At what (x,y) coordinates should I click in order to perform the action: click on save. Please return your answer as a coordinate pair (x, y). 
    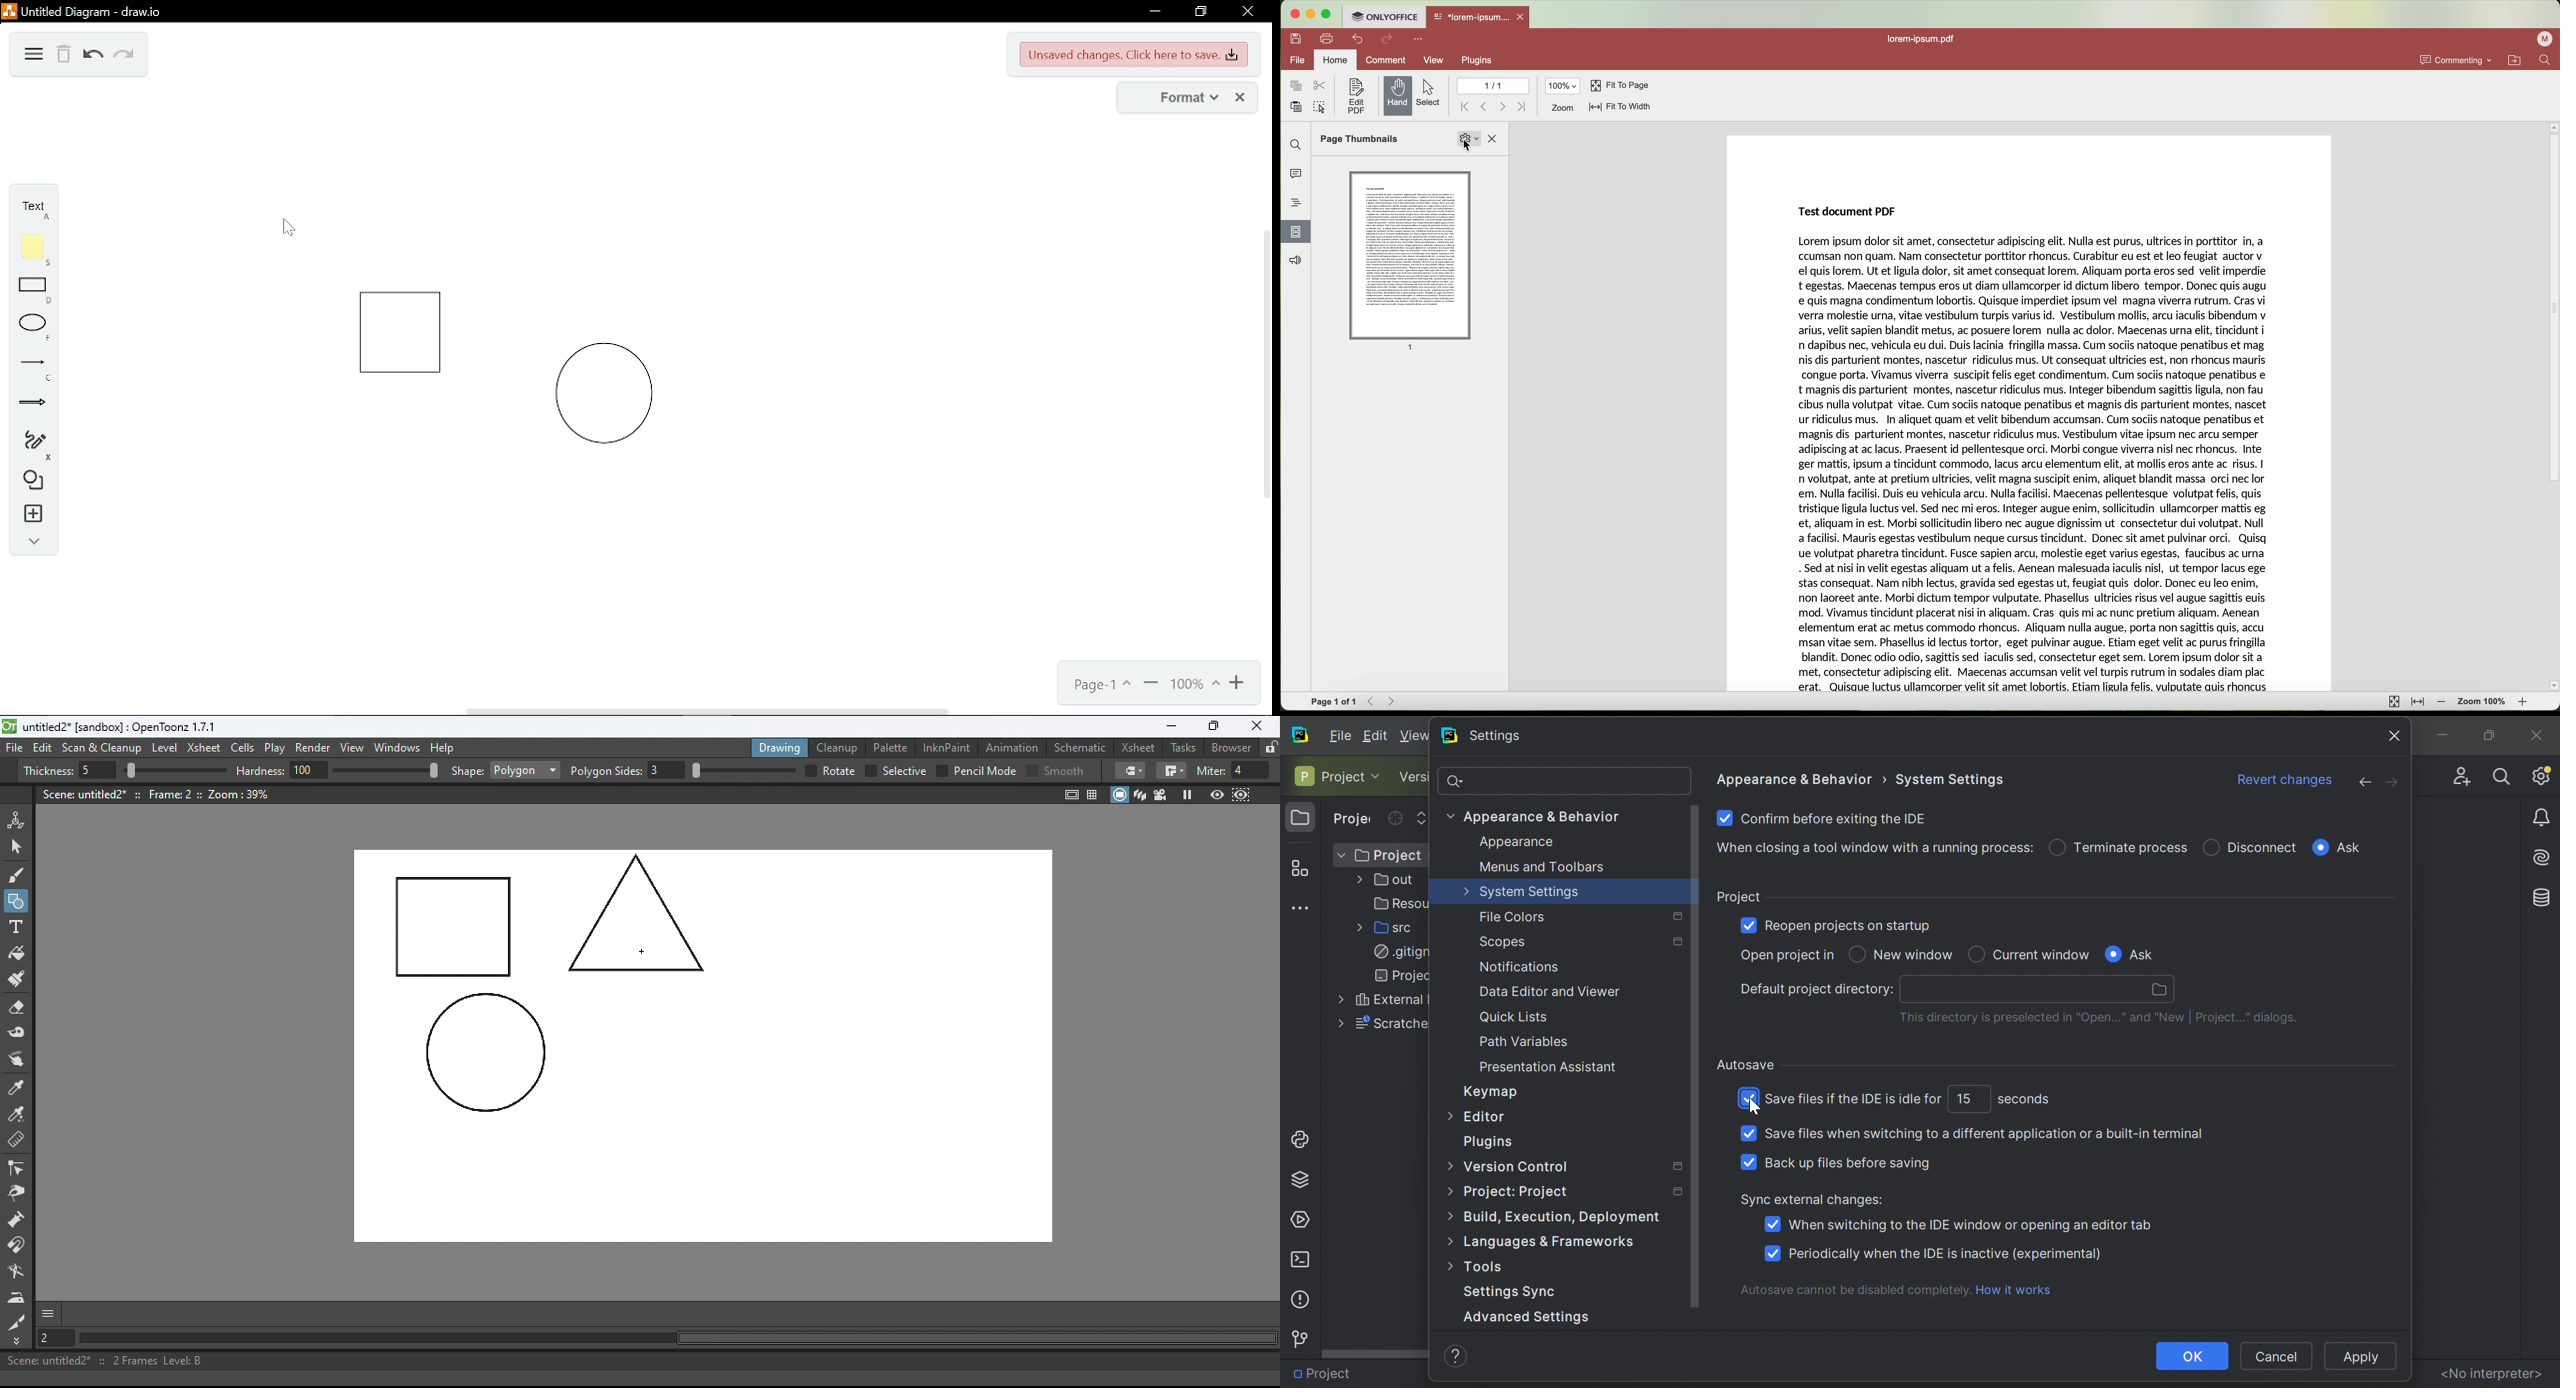
    Looking at the image, I should click on (1294, 39).